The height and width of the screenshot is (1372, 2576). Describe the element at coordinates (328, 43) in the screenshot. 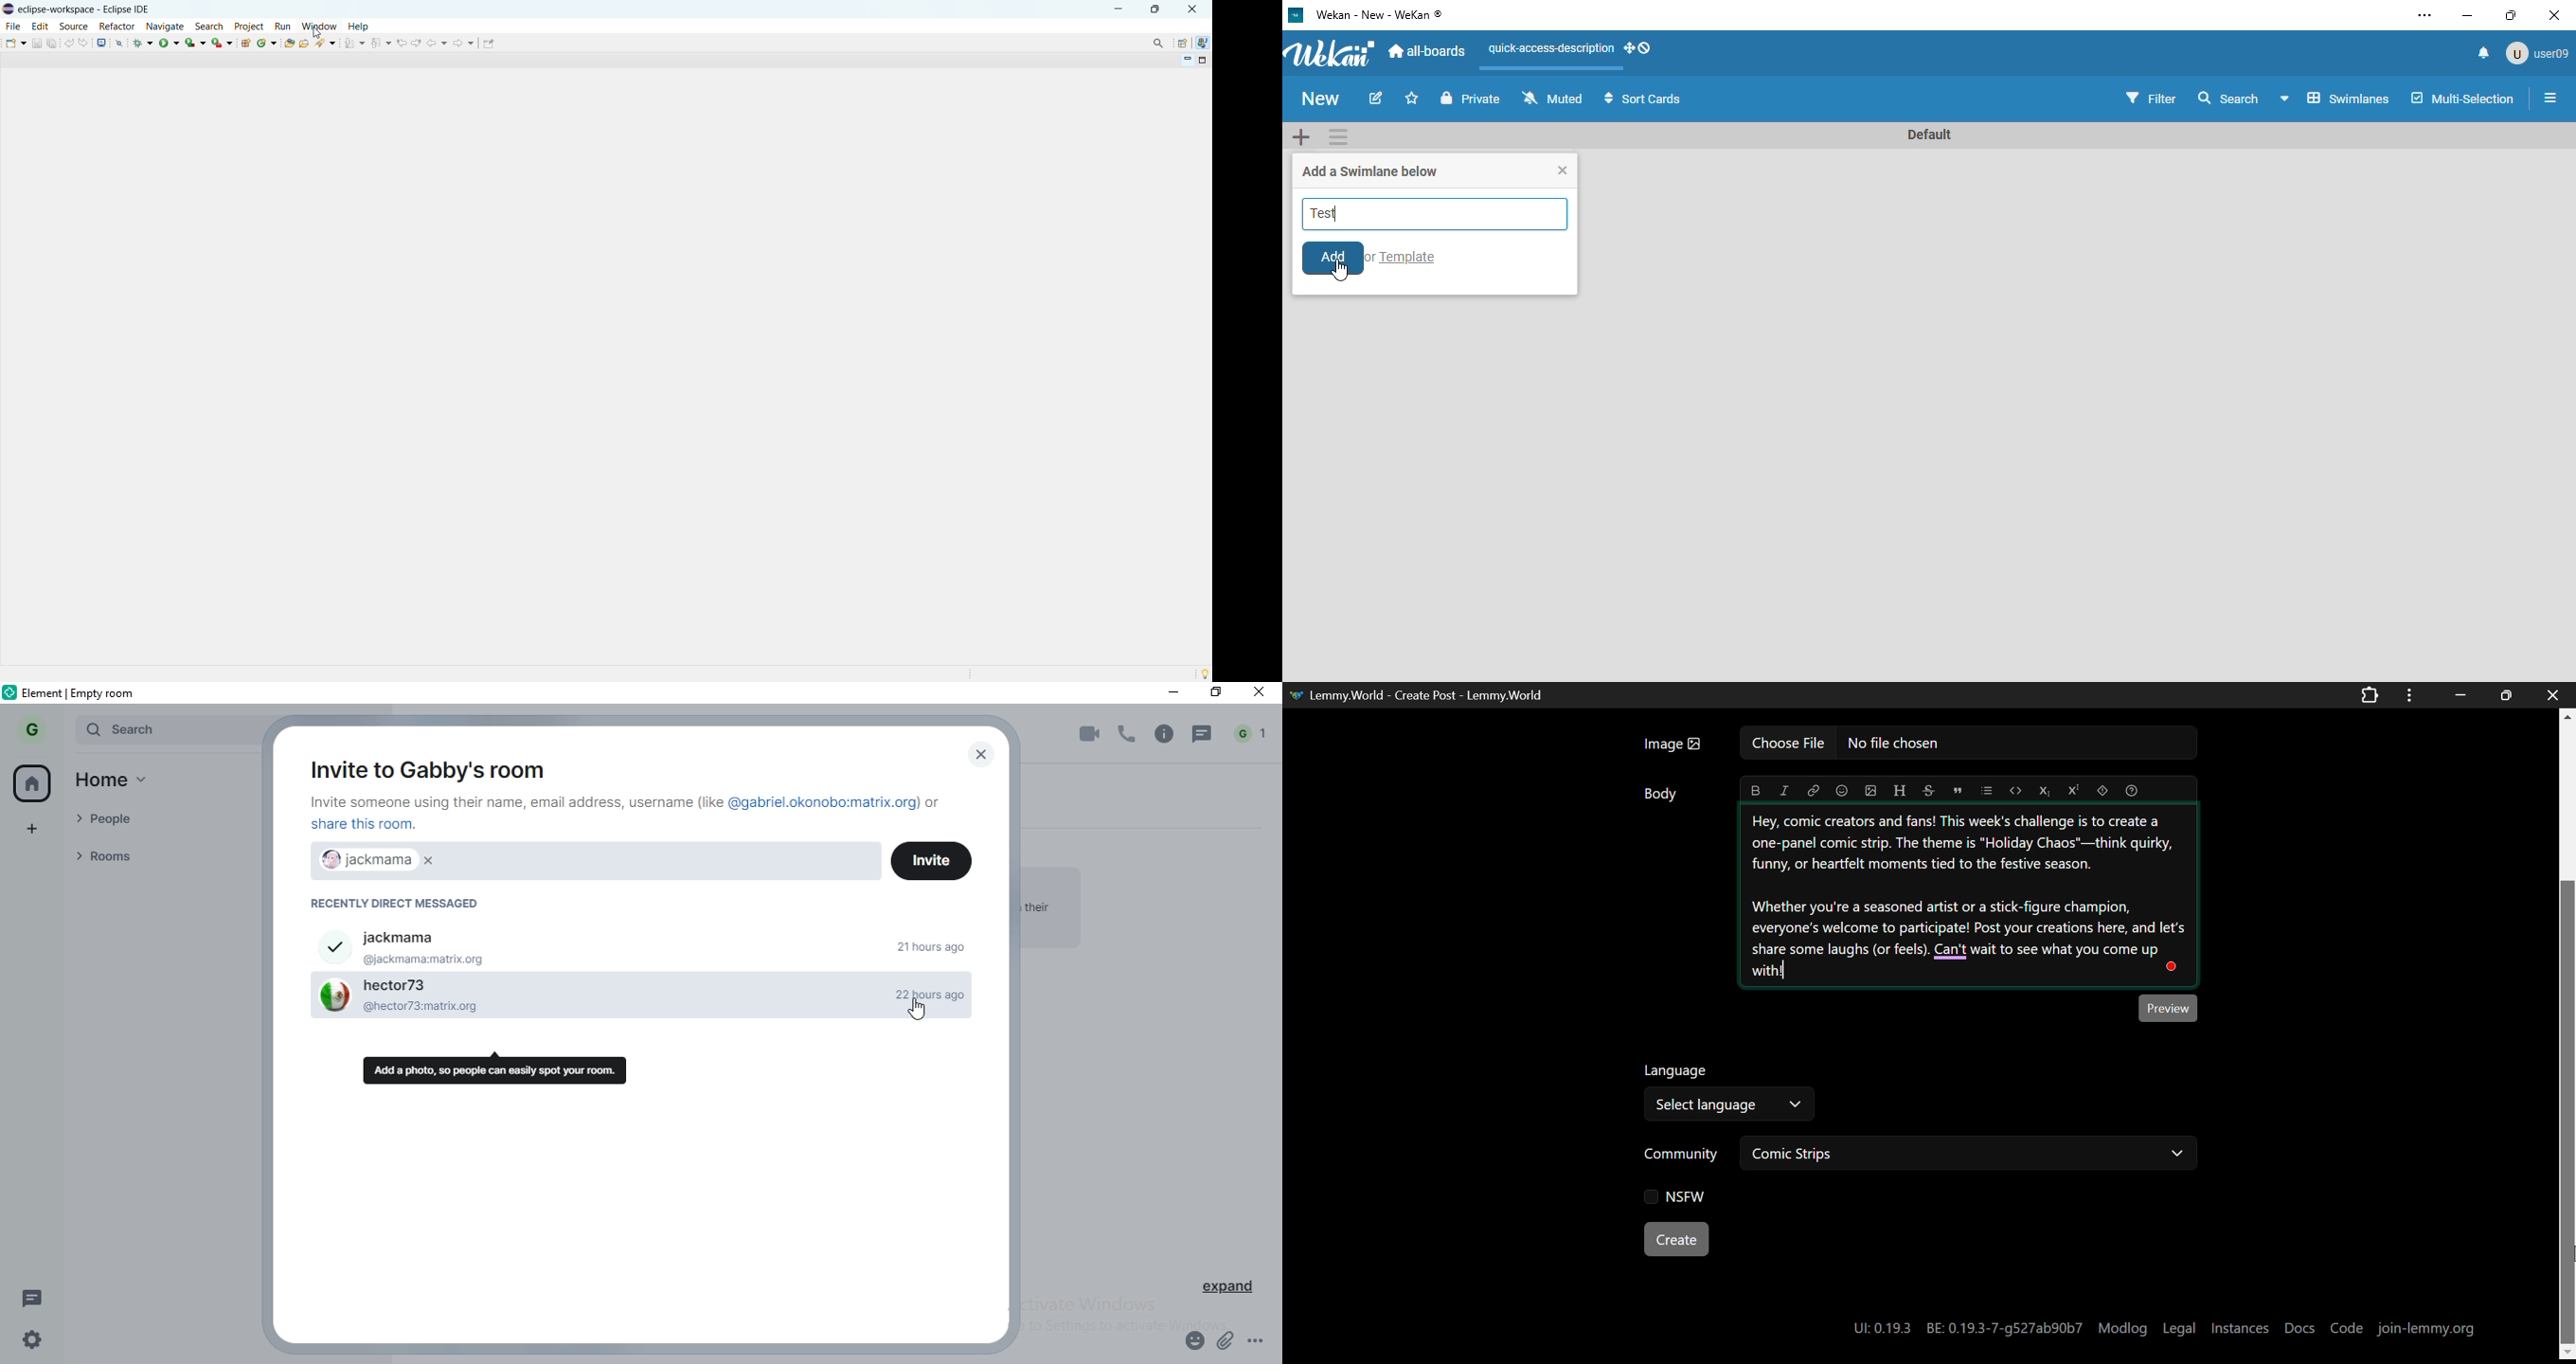

I see `search` at that location.